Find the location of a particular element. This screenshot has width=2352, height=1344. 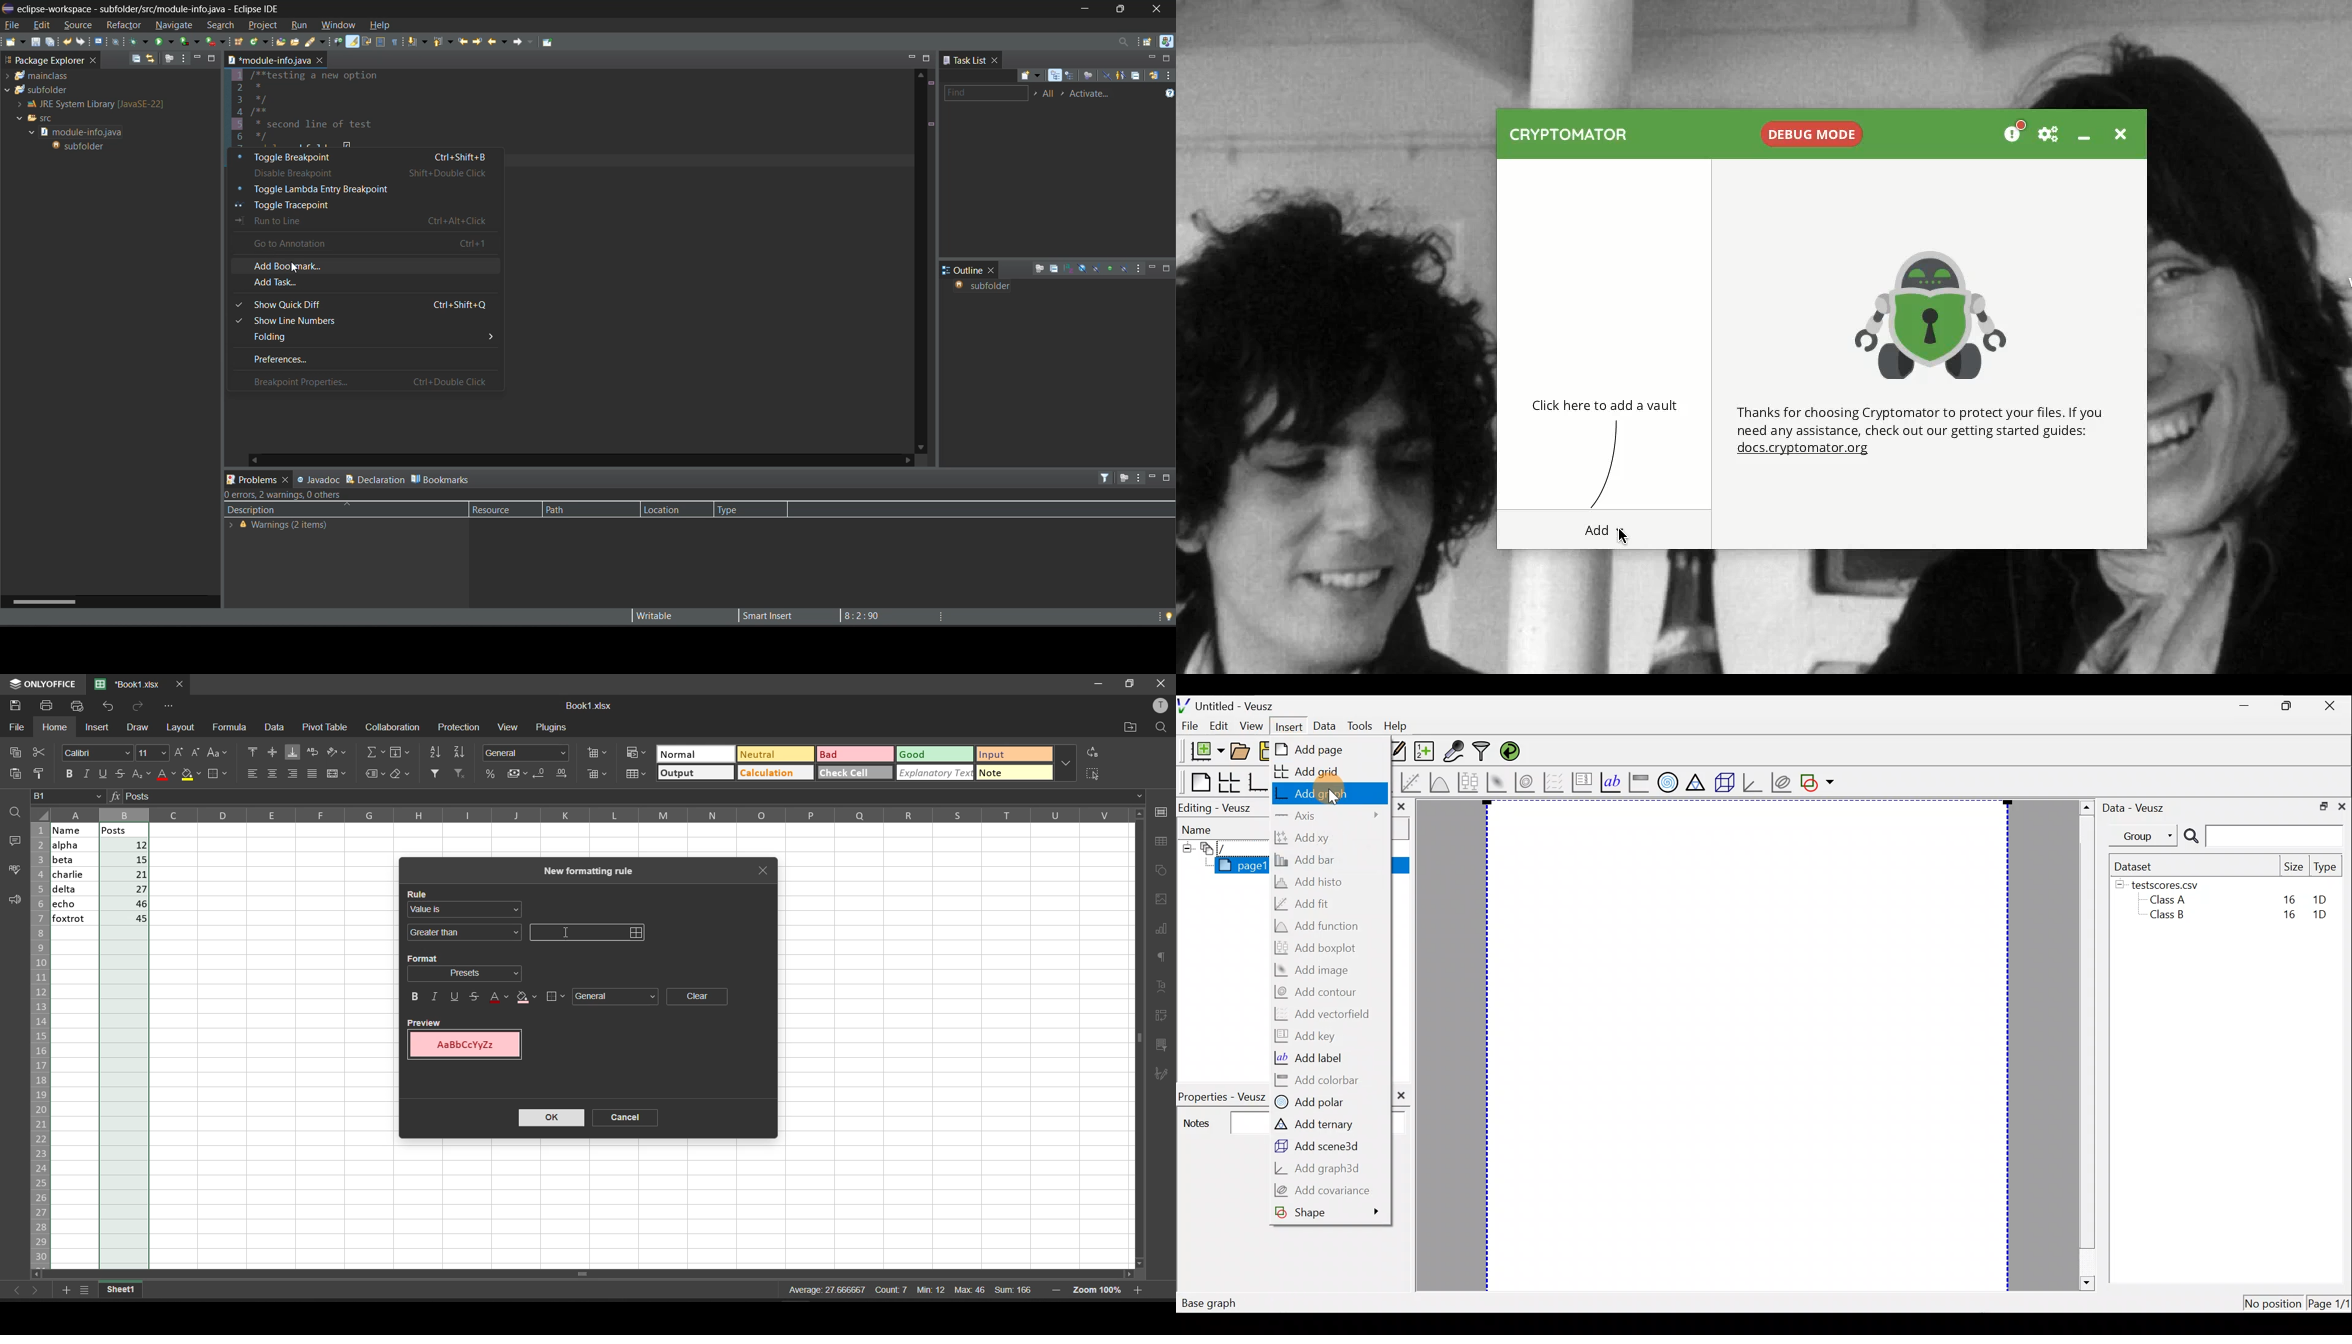

align center is located at coordinates (272, 774).